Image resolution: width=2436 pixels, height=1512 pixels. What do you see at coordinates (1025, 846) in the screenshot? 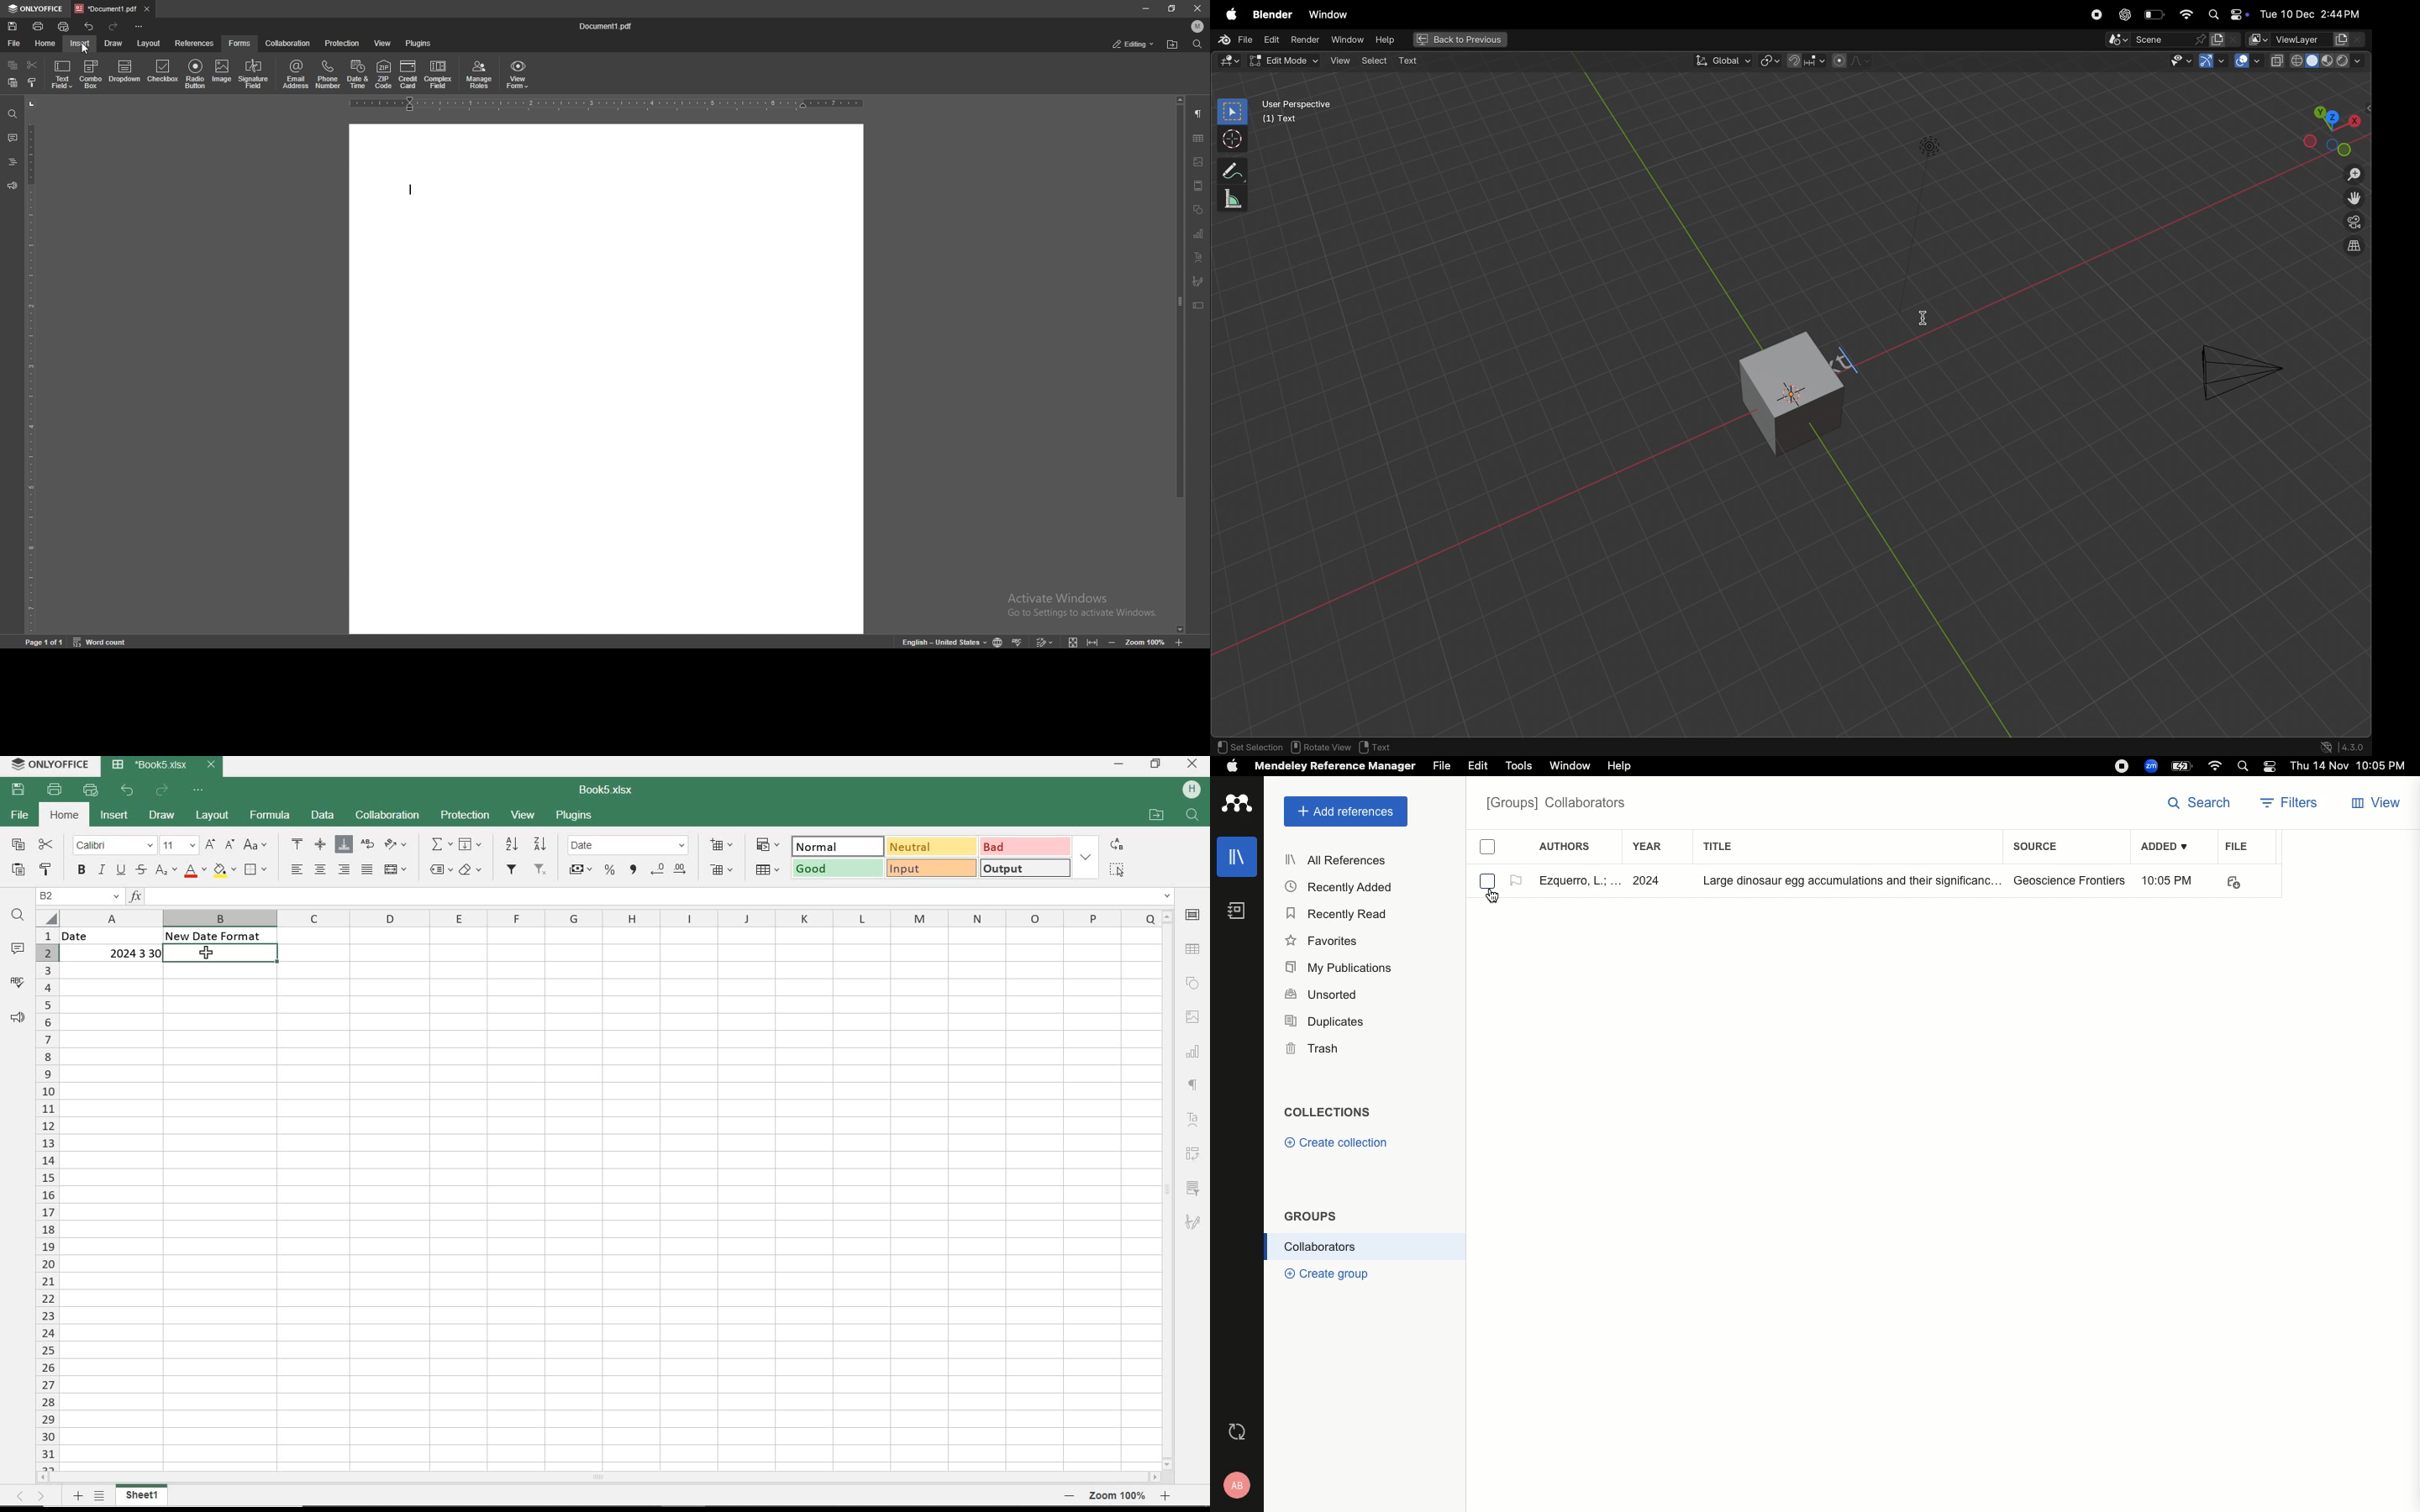
I see `BAD` at bounding box center [1025, 846].